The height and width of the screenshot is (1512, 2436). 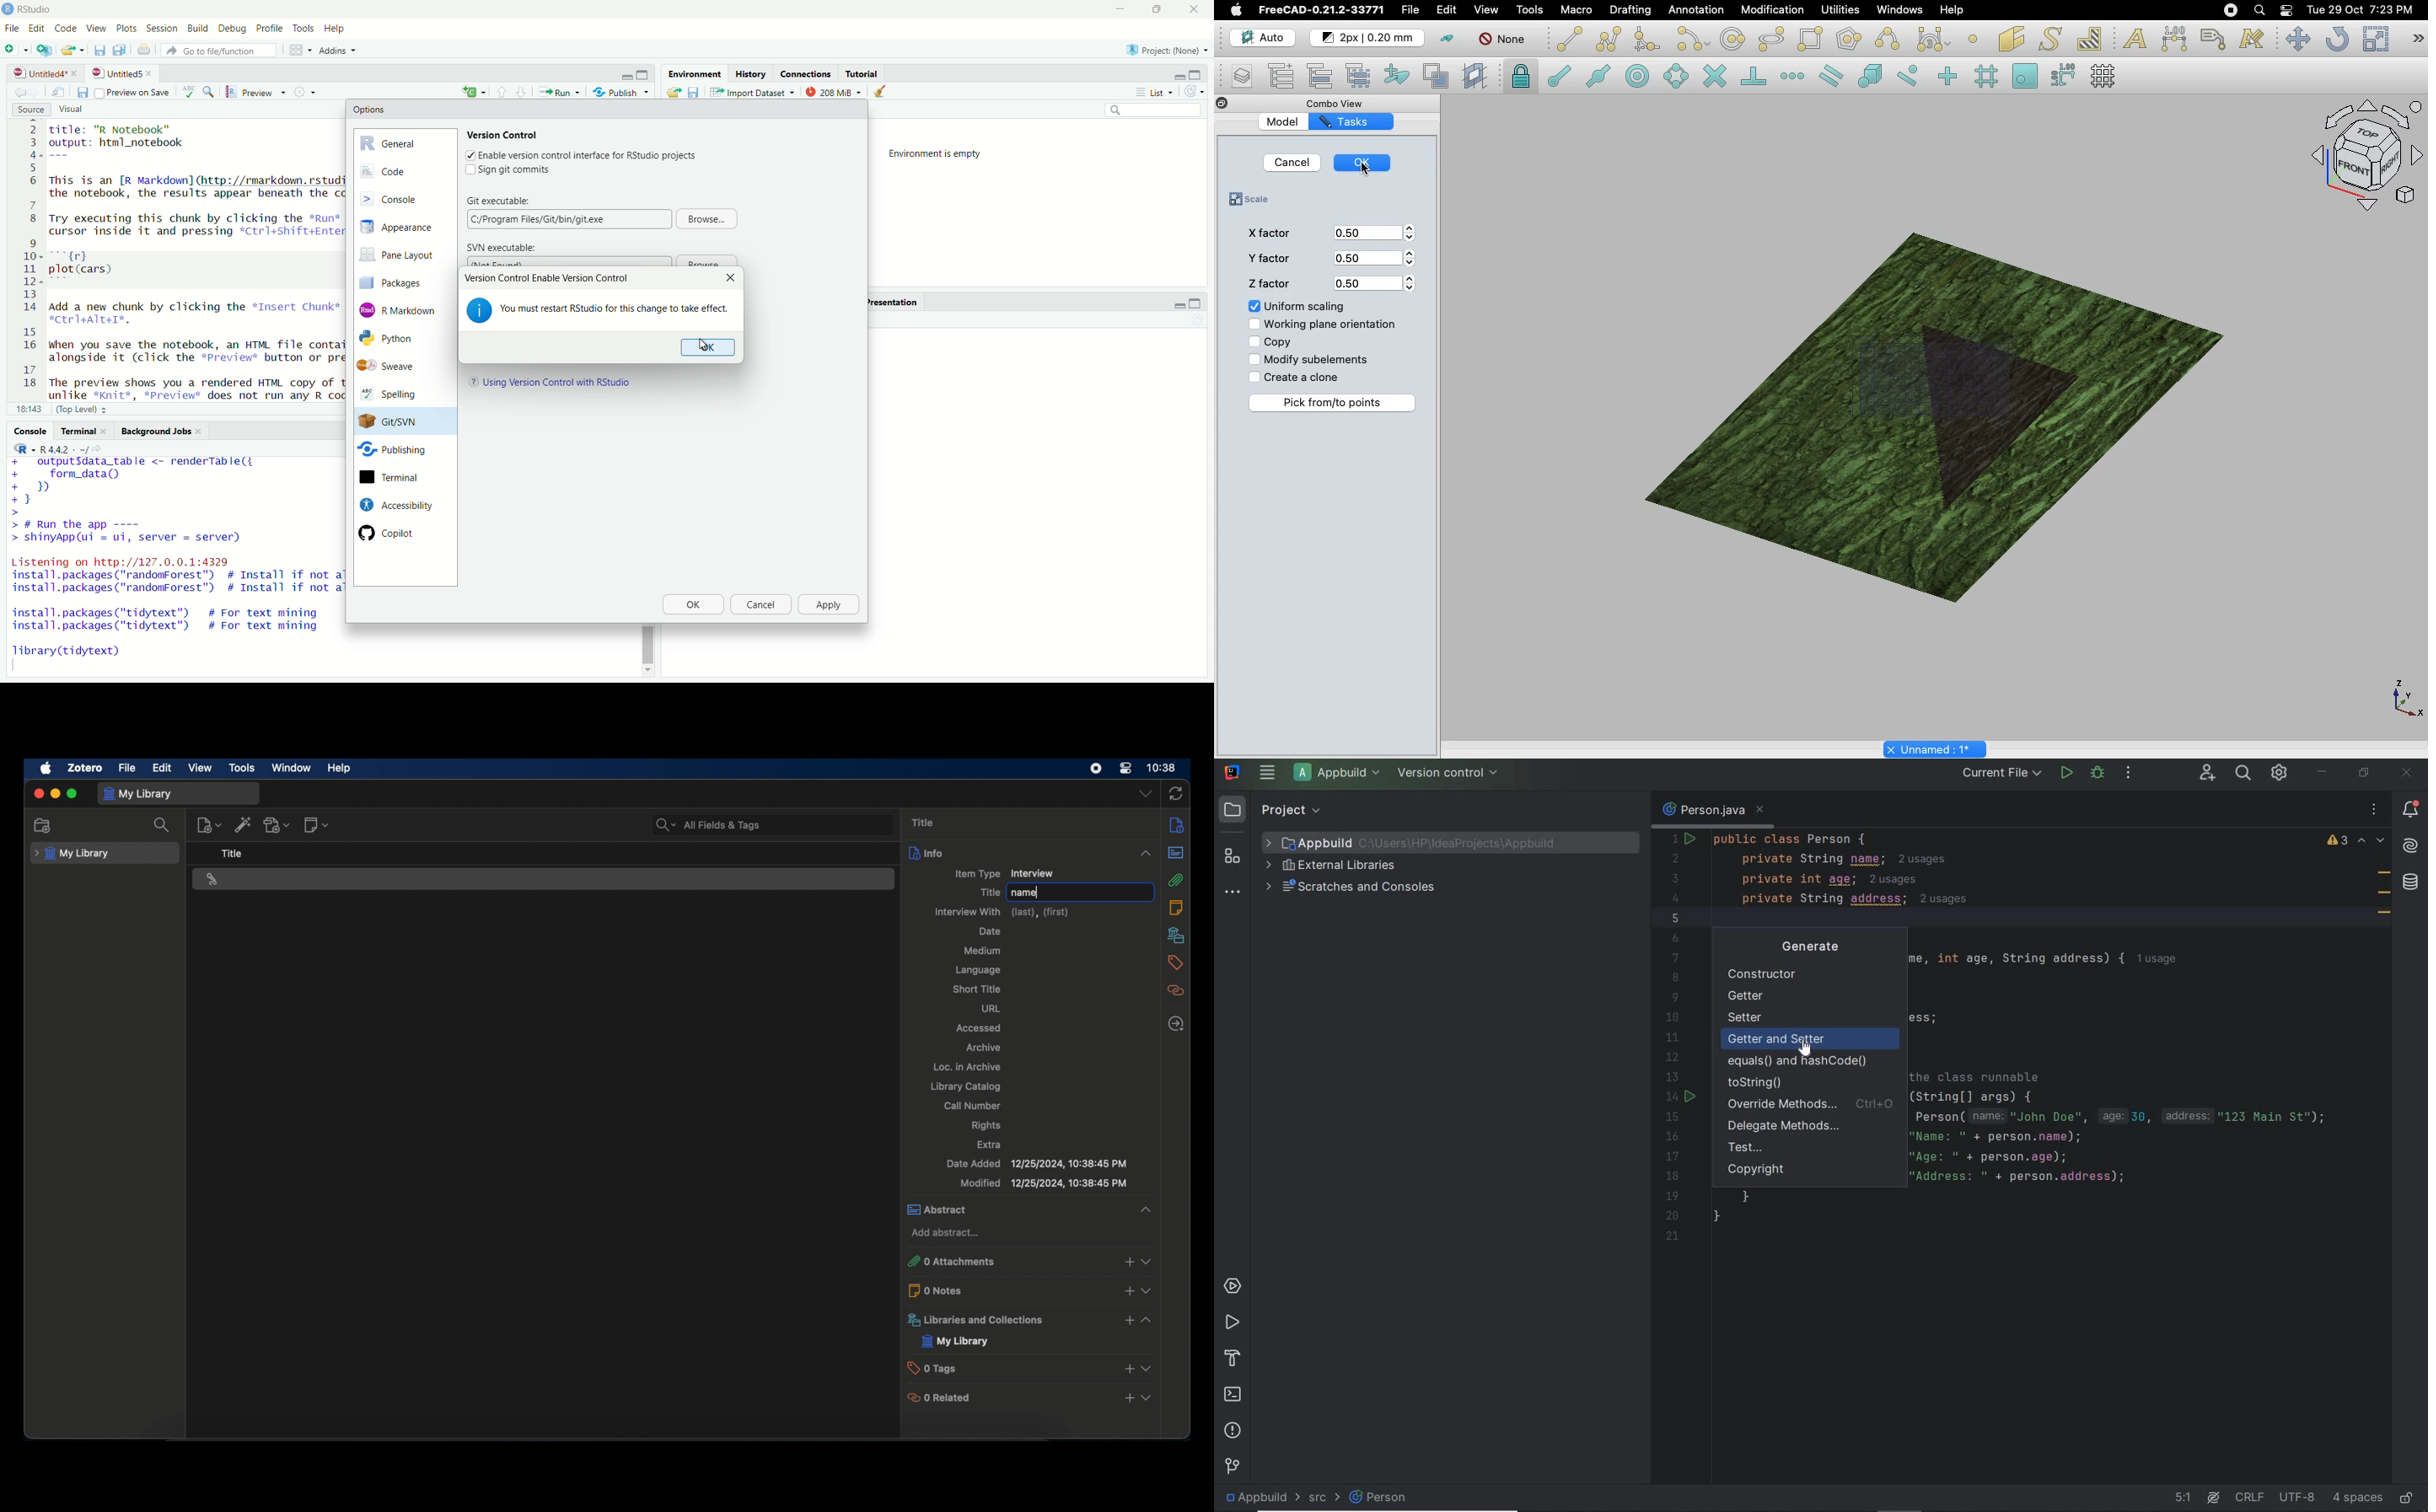 I want to click on Rectangle, so click(x=1809, y=39).